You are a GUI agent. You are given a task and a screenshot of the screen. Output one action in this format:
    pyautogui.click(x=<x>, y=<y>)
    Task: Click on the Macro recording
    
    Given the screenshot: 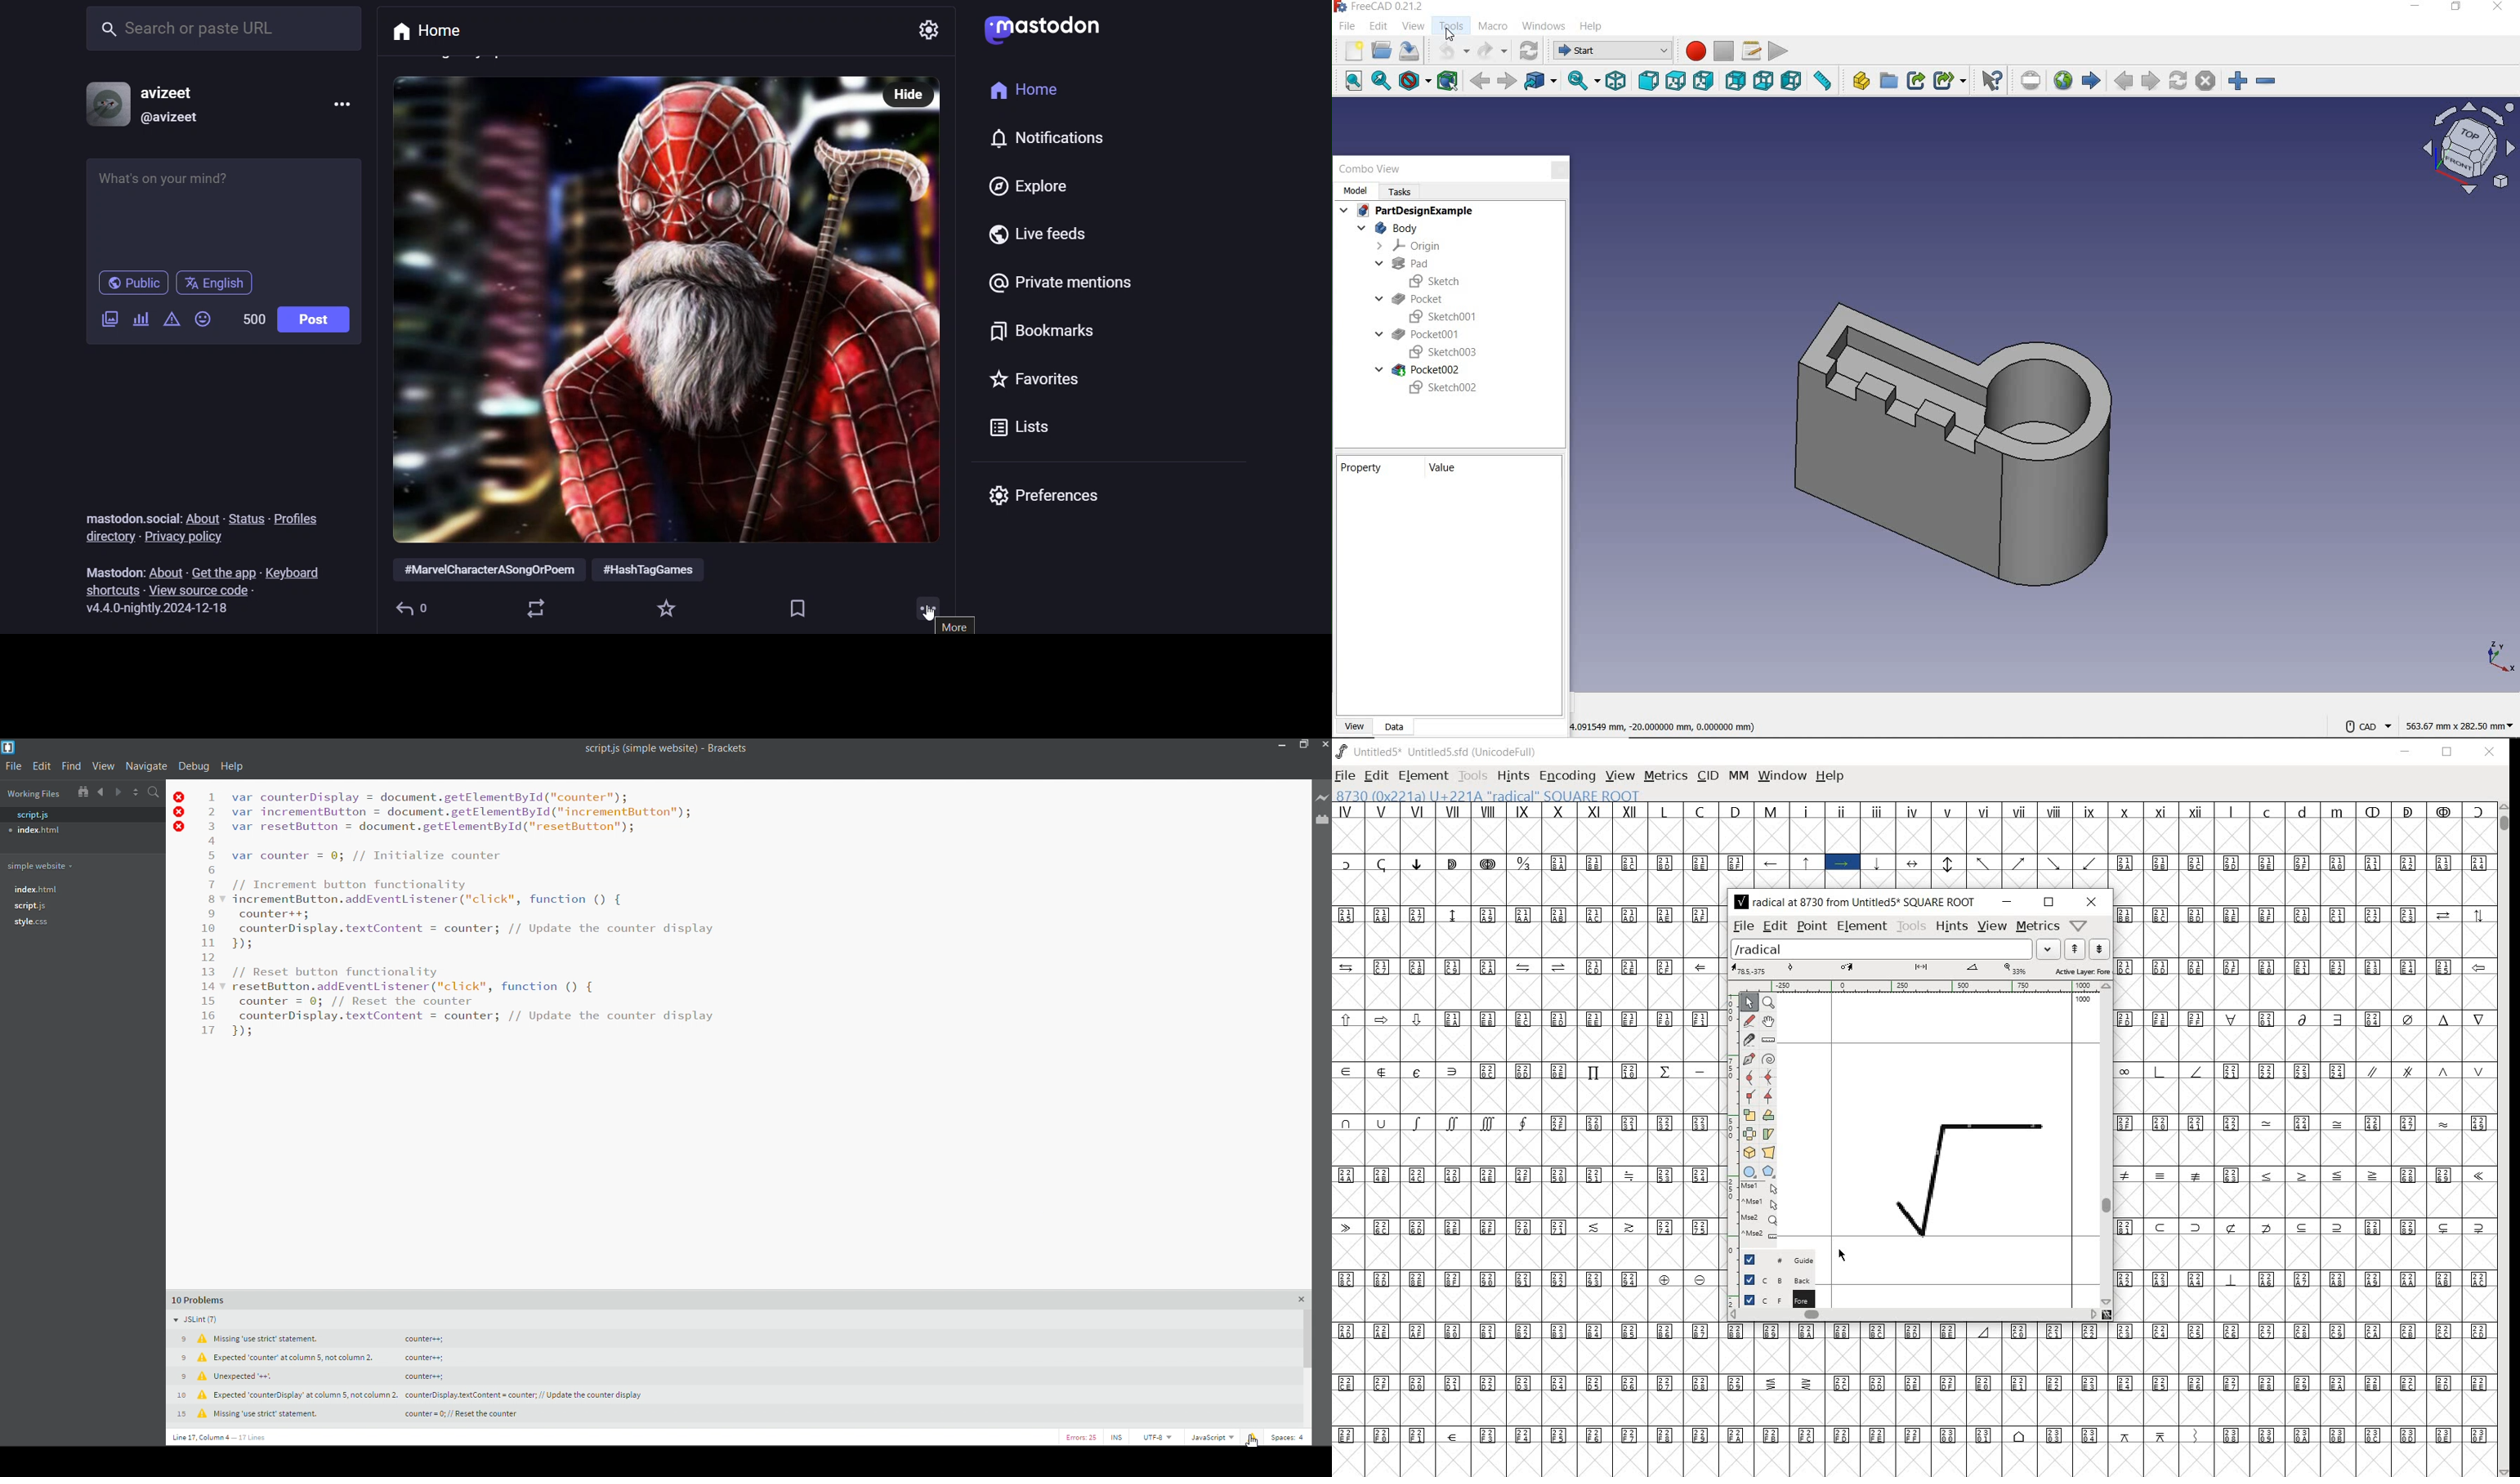 What is the action you would take?
    pyautogui.click(x=1692, y=51)
    